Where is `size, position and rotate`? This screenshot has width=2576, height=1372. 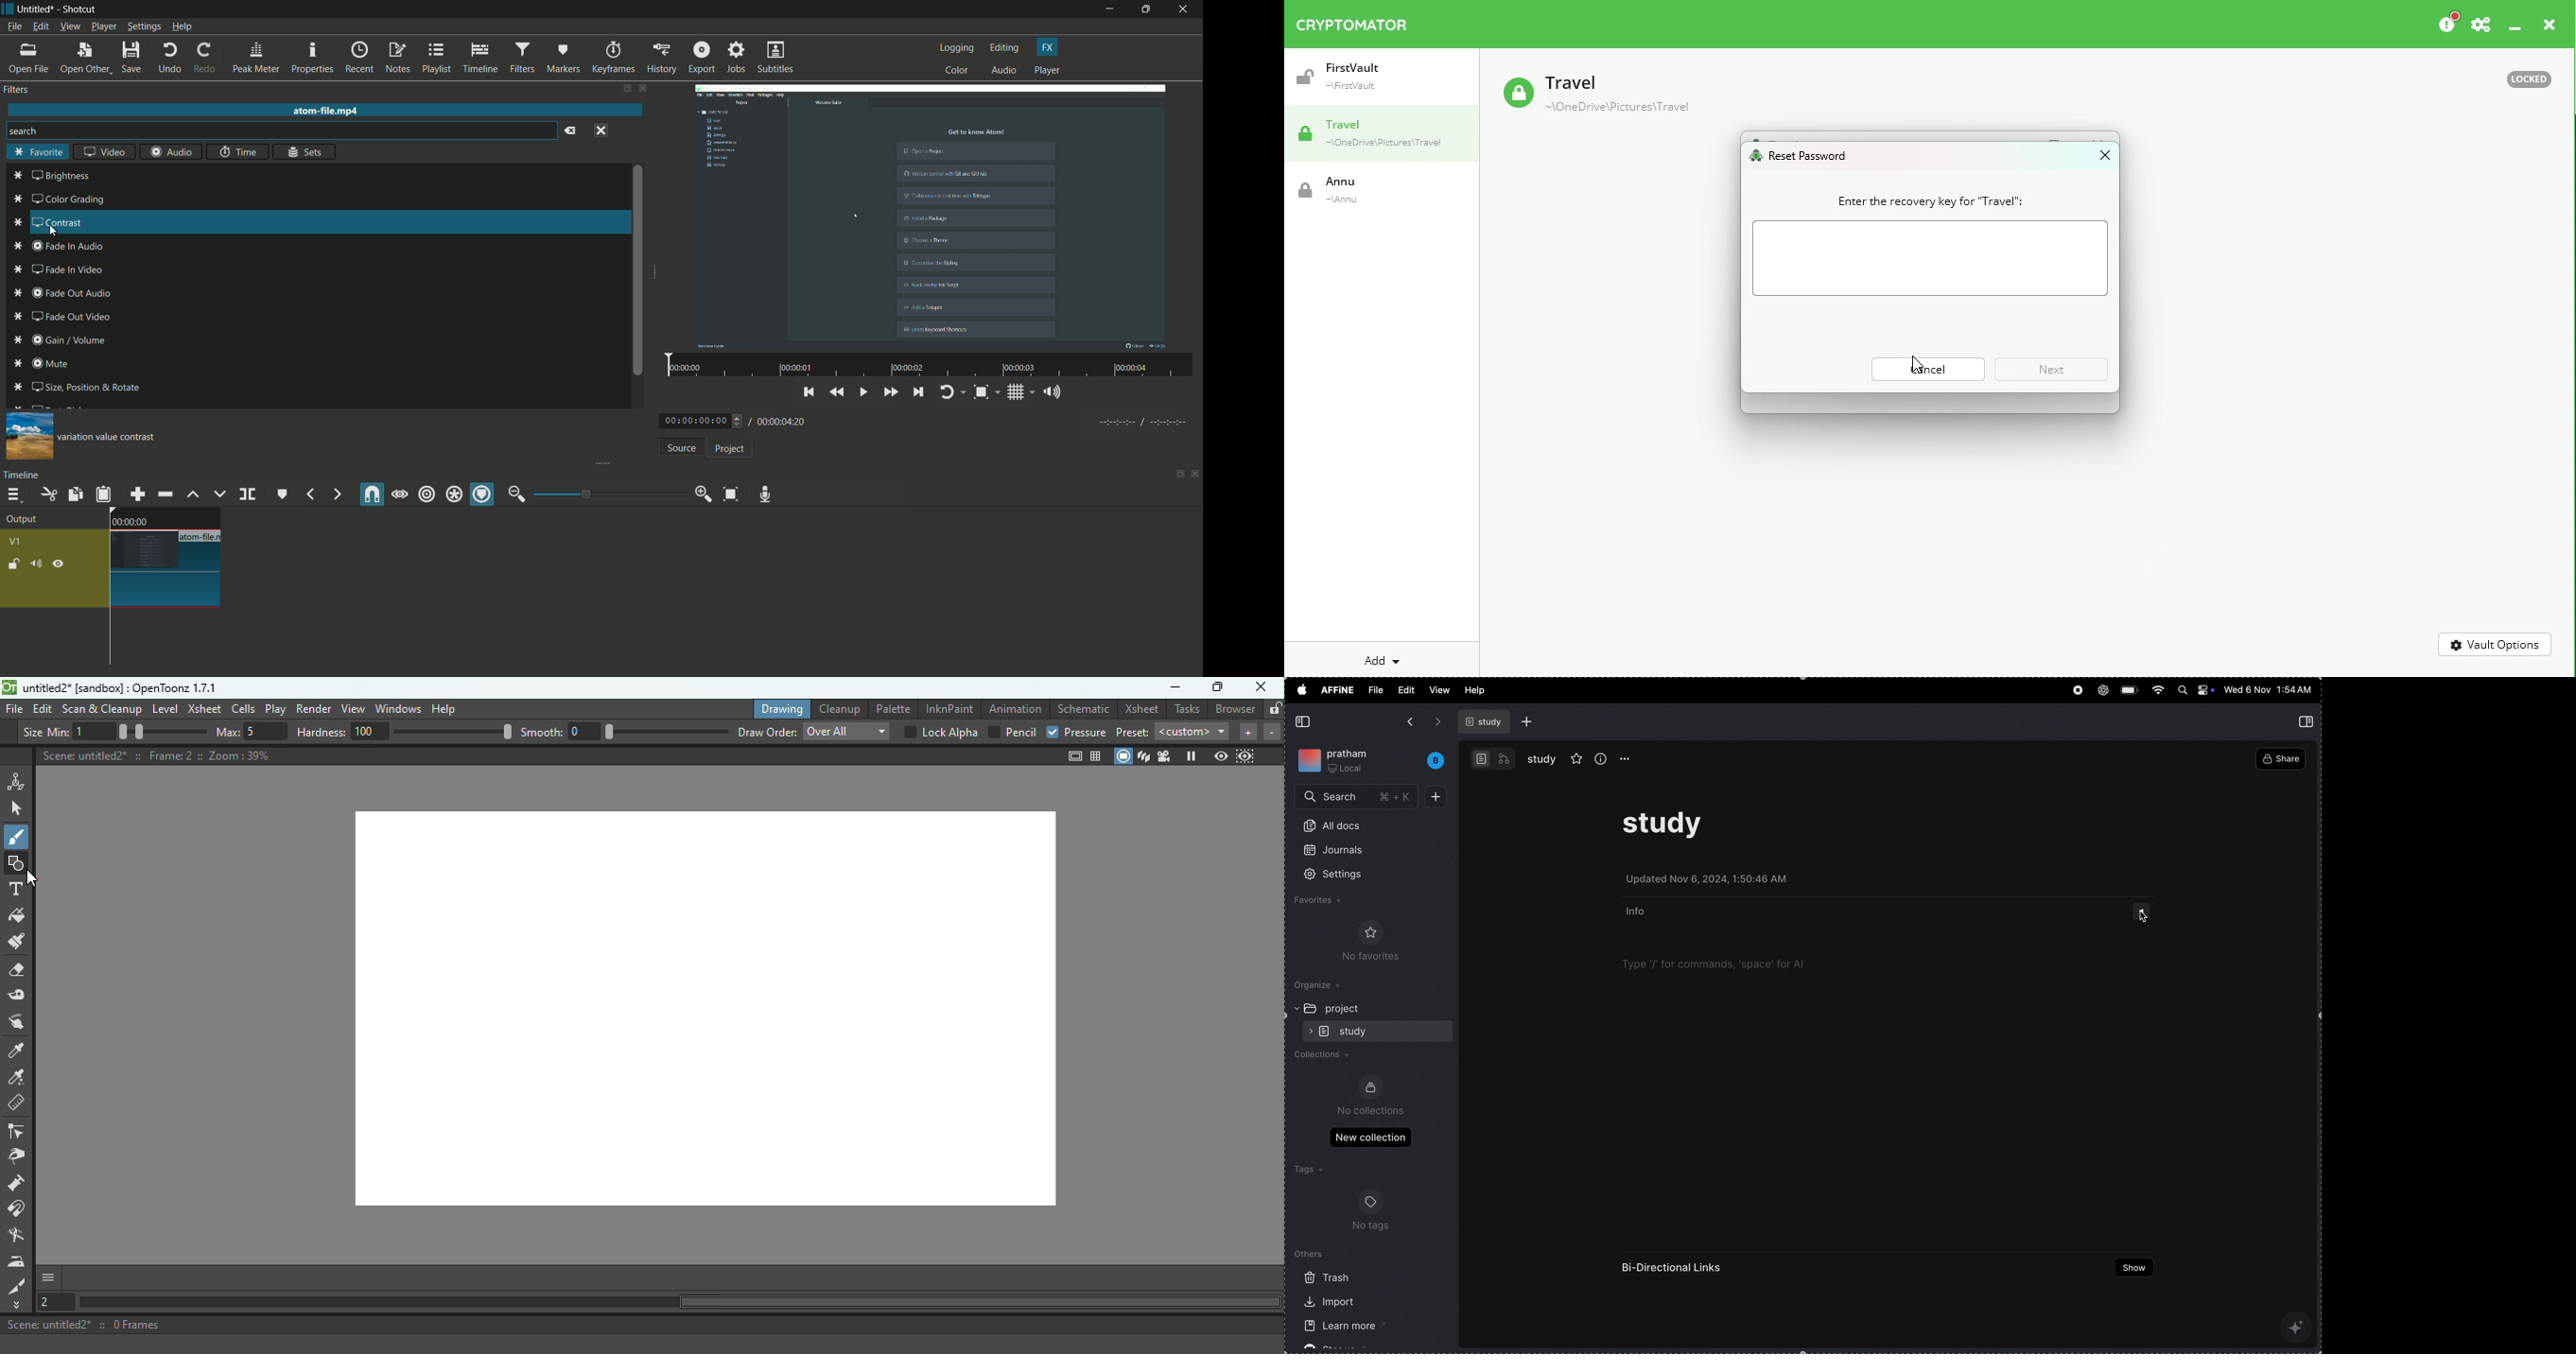
size, position and rotate is located at coordinates (78, 387).